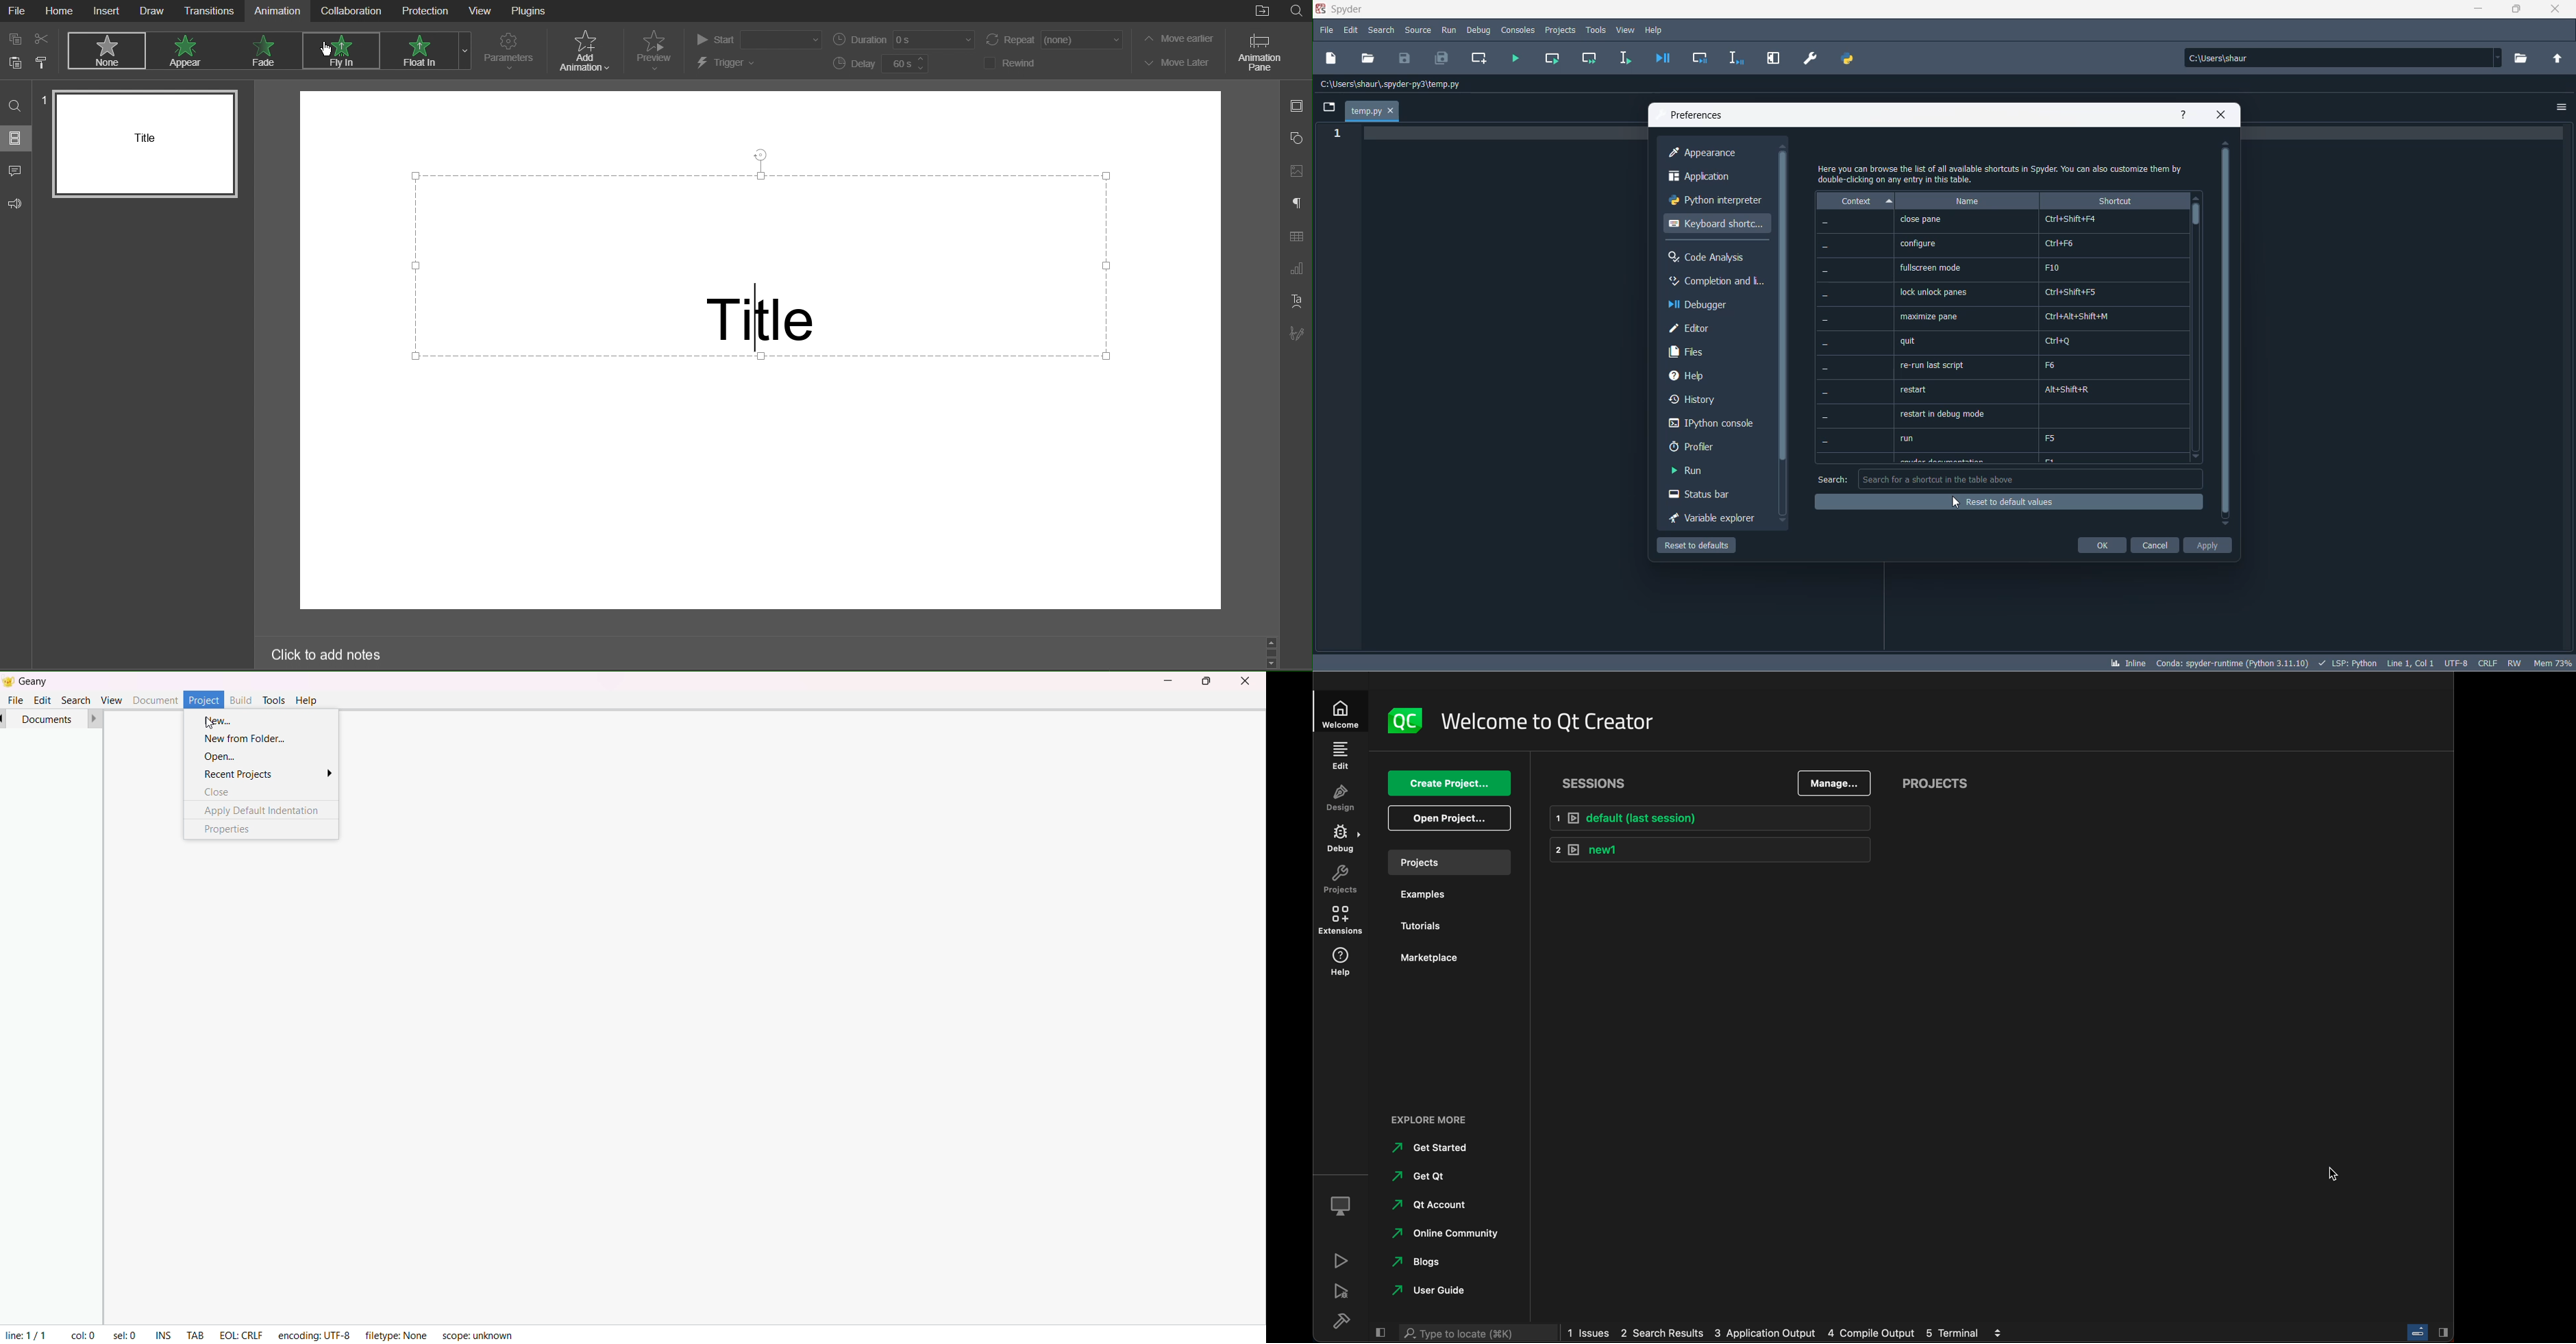 This screenshot has height=1344, width=2576. What do you see at coordinates (1344, 1293) in the screenshot?
I see `debug` at bounding box center [1344, 1293].